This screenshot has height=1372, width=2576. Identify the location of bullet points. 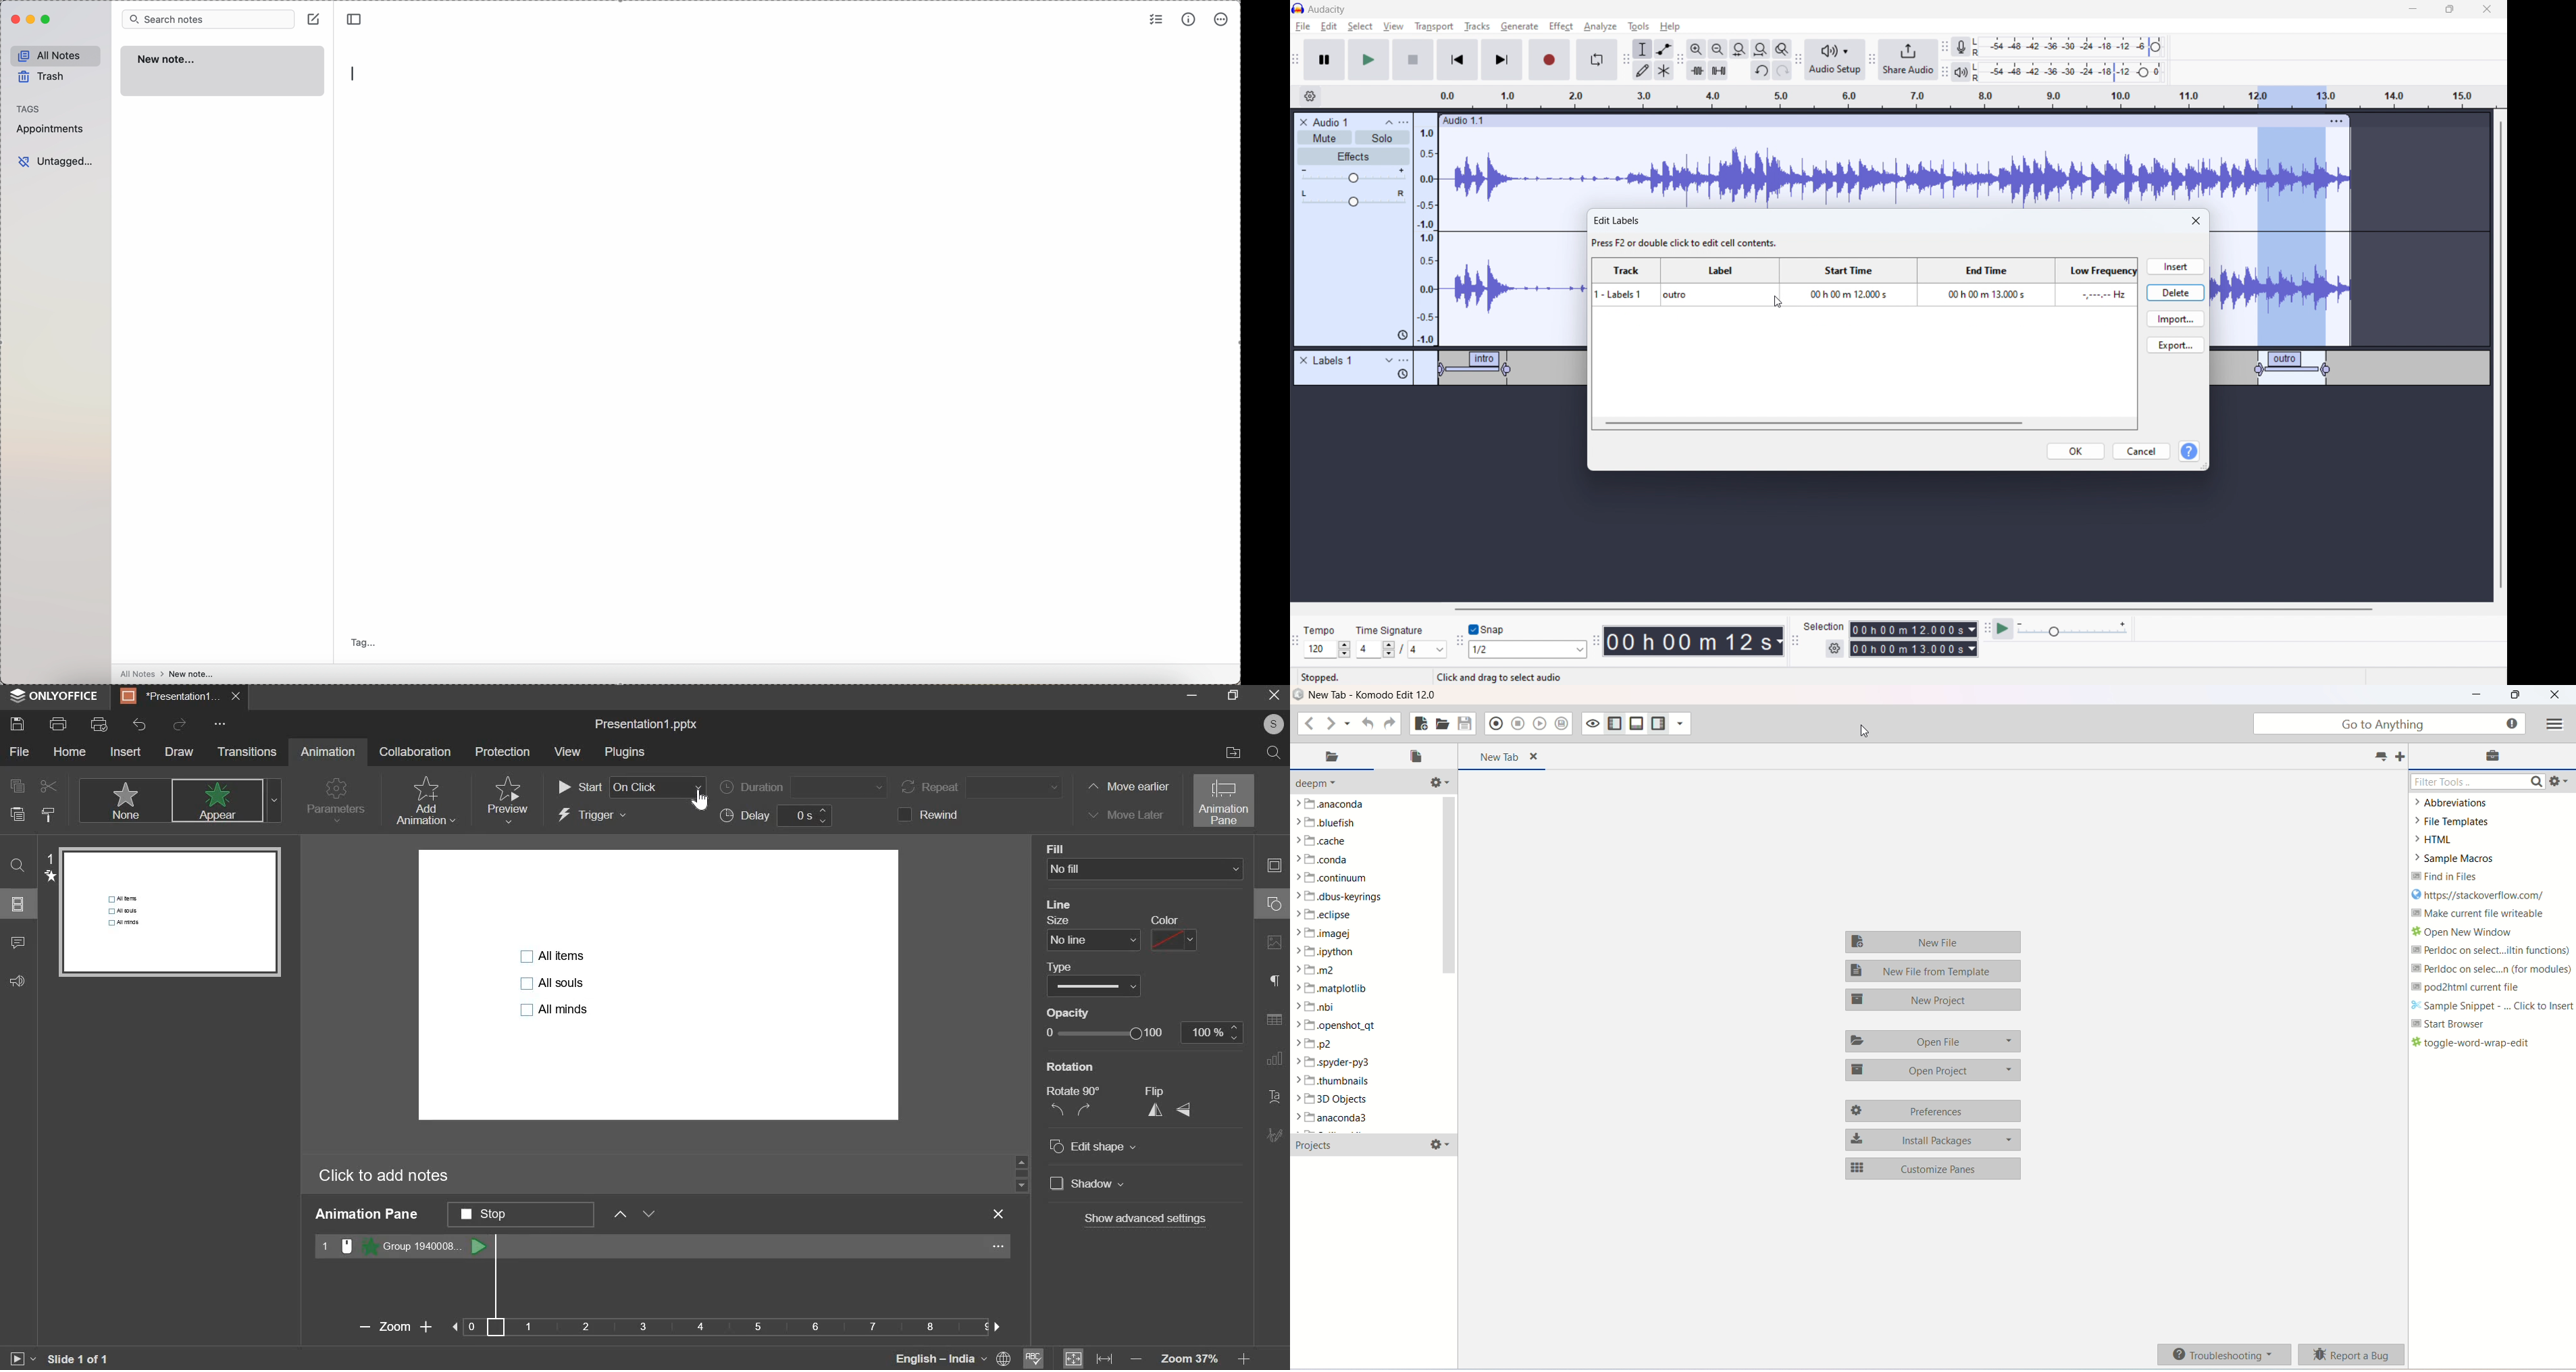
(550, 983).